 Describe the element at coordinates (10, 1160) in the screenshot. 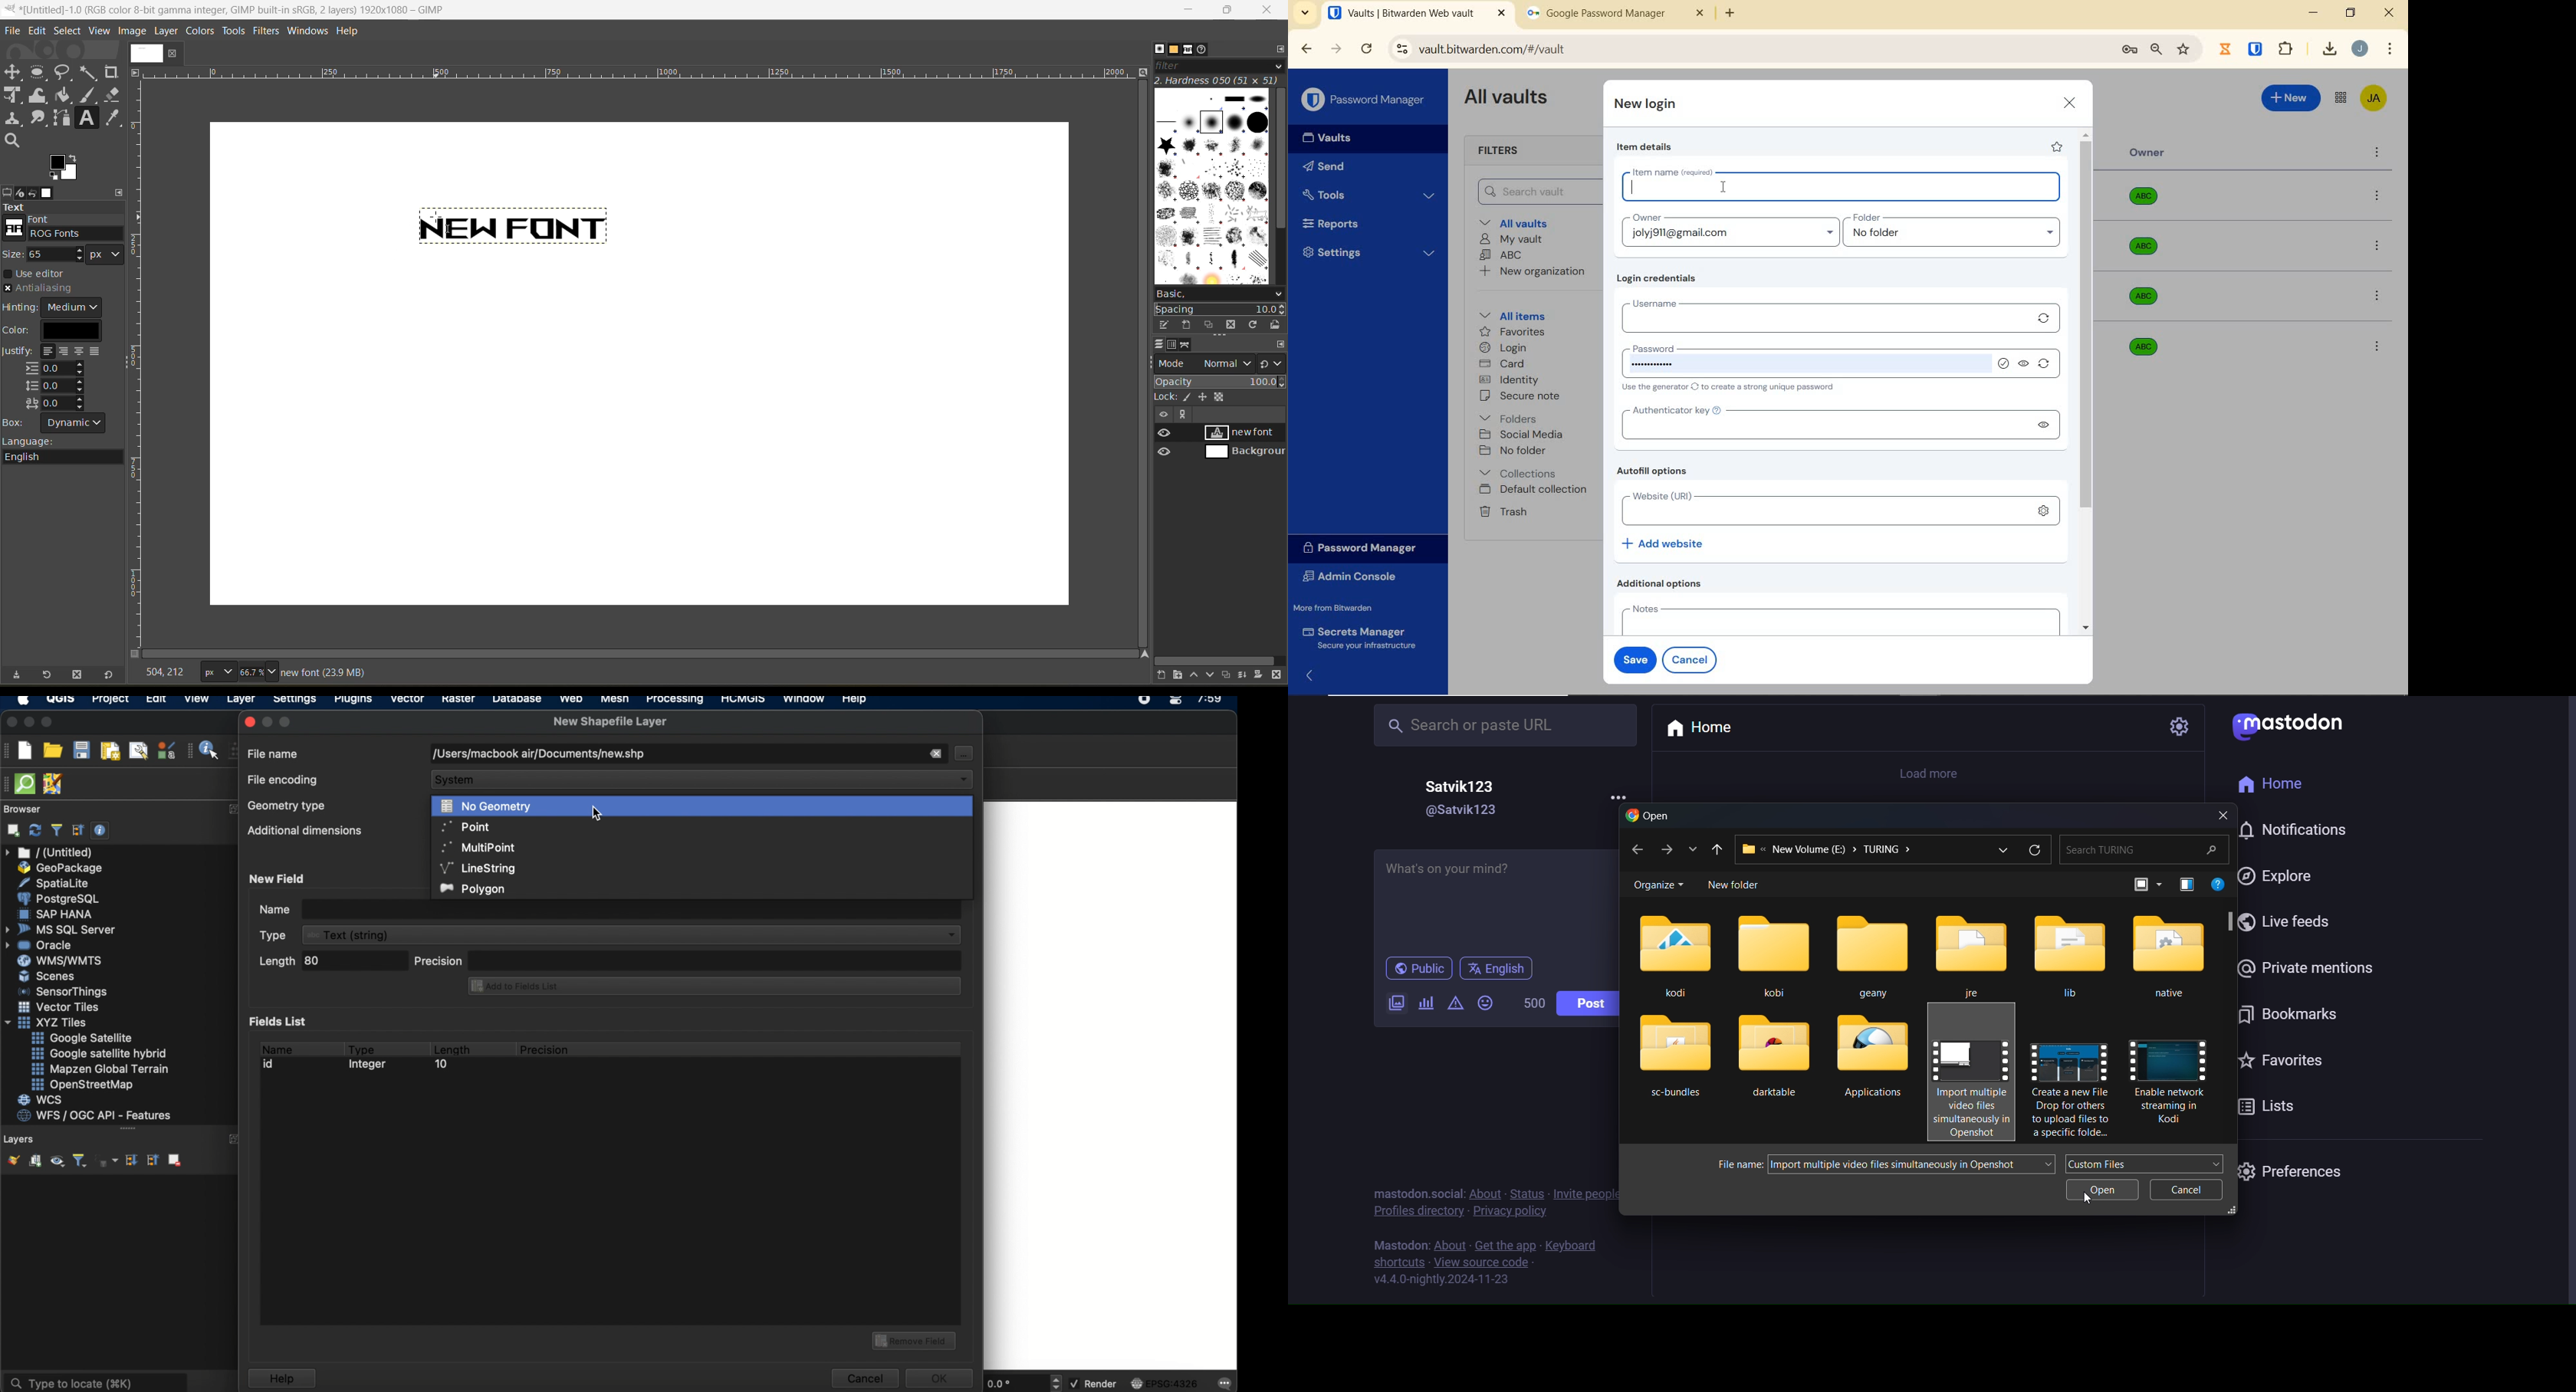

I see `open the layer` at that location.